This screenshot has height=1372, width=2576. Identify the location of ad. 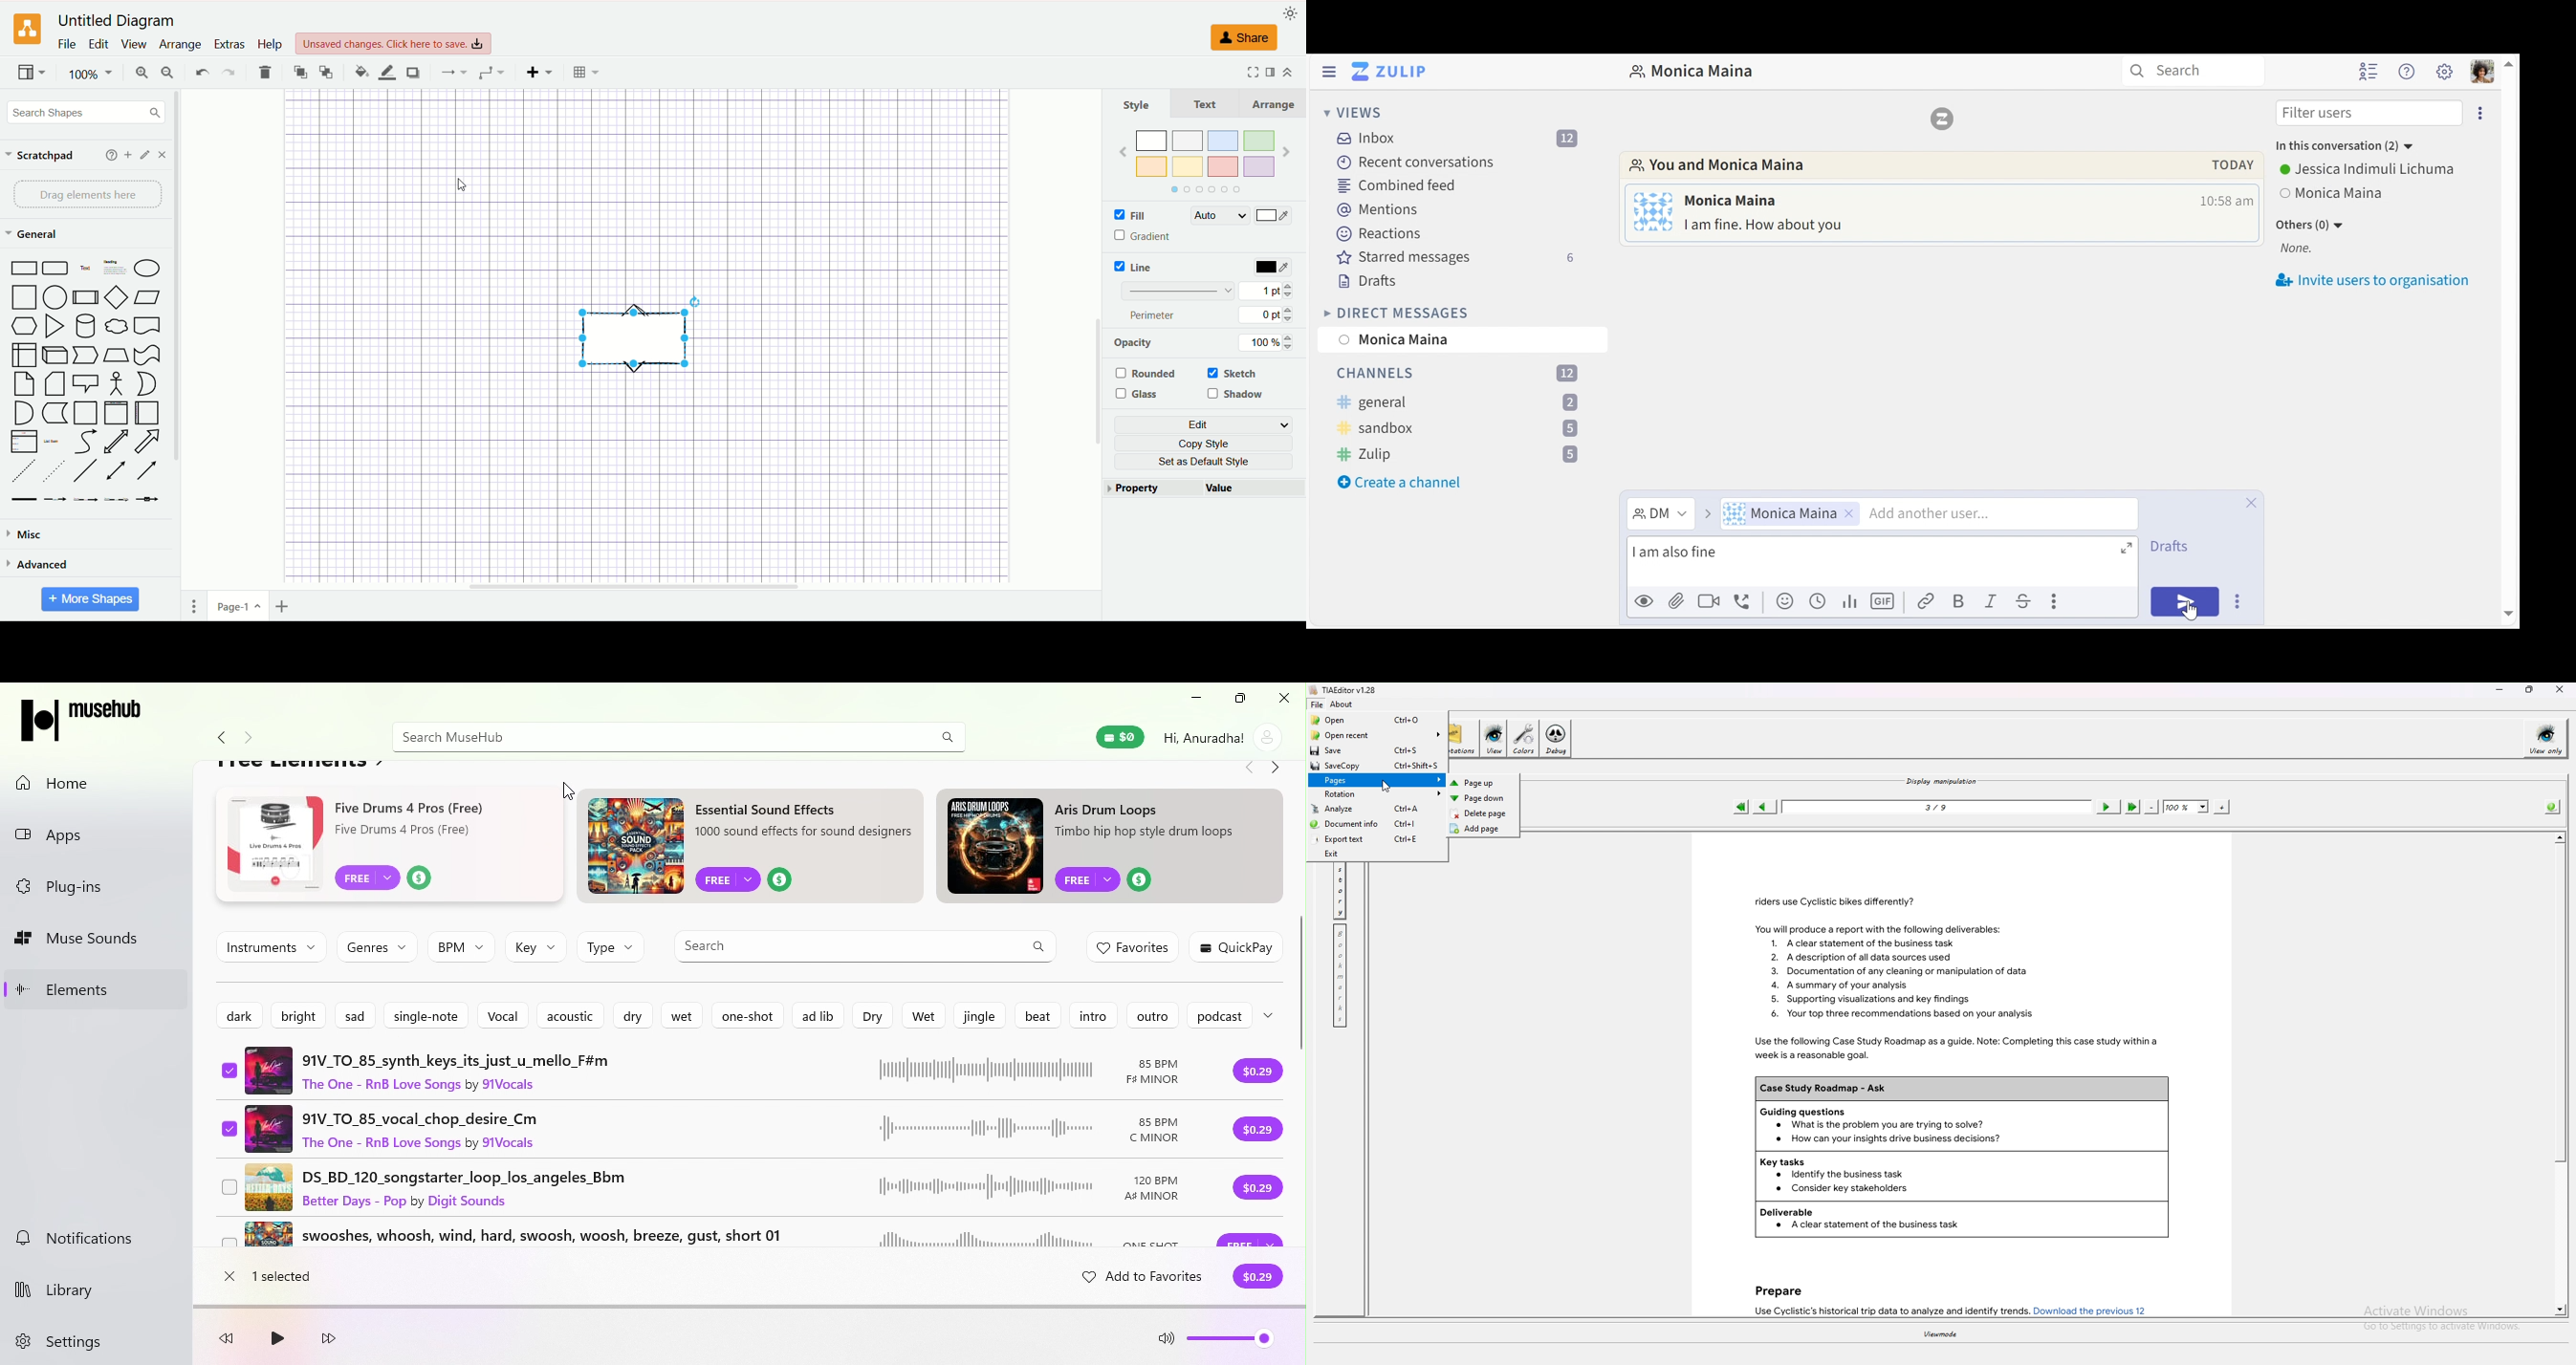
(1115, 847).